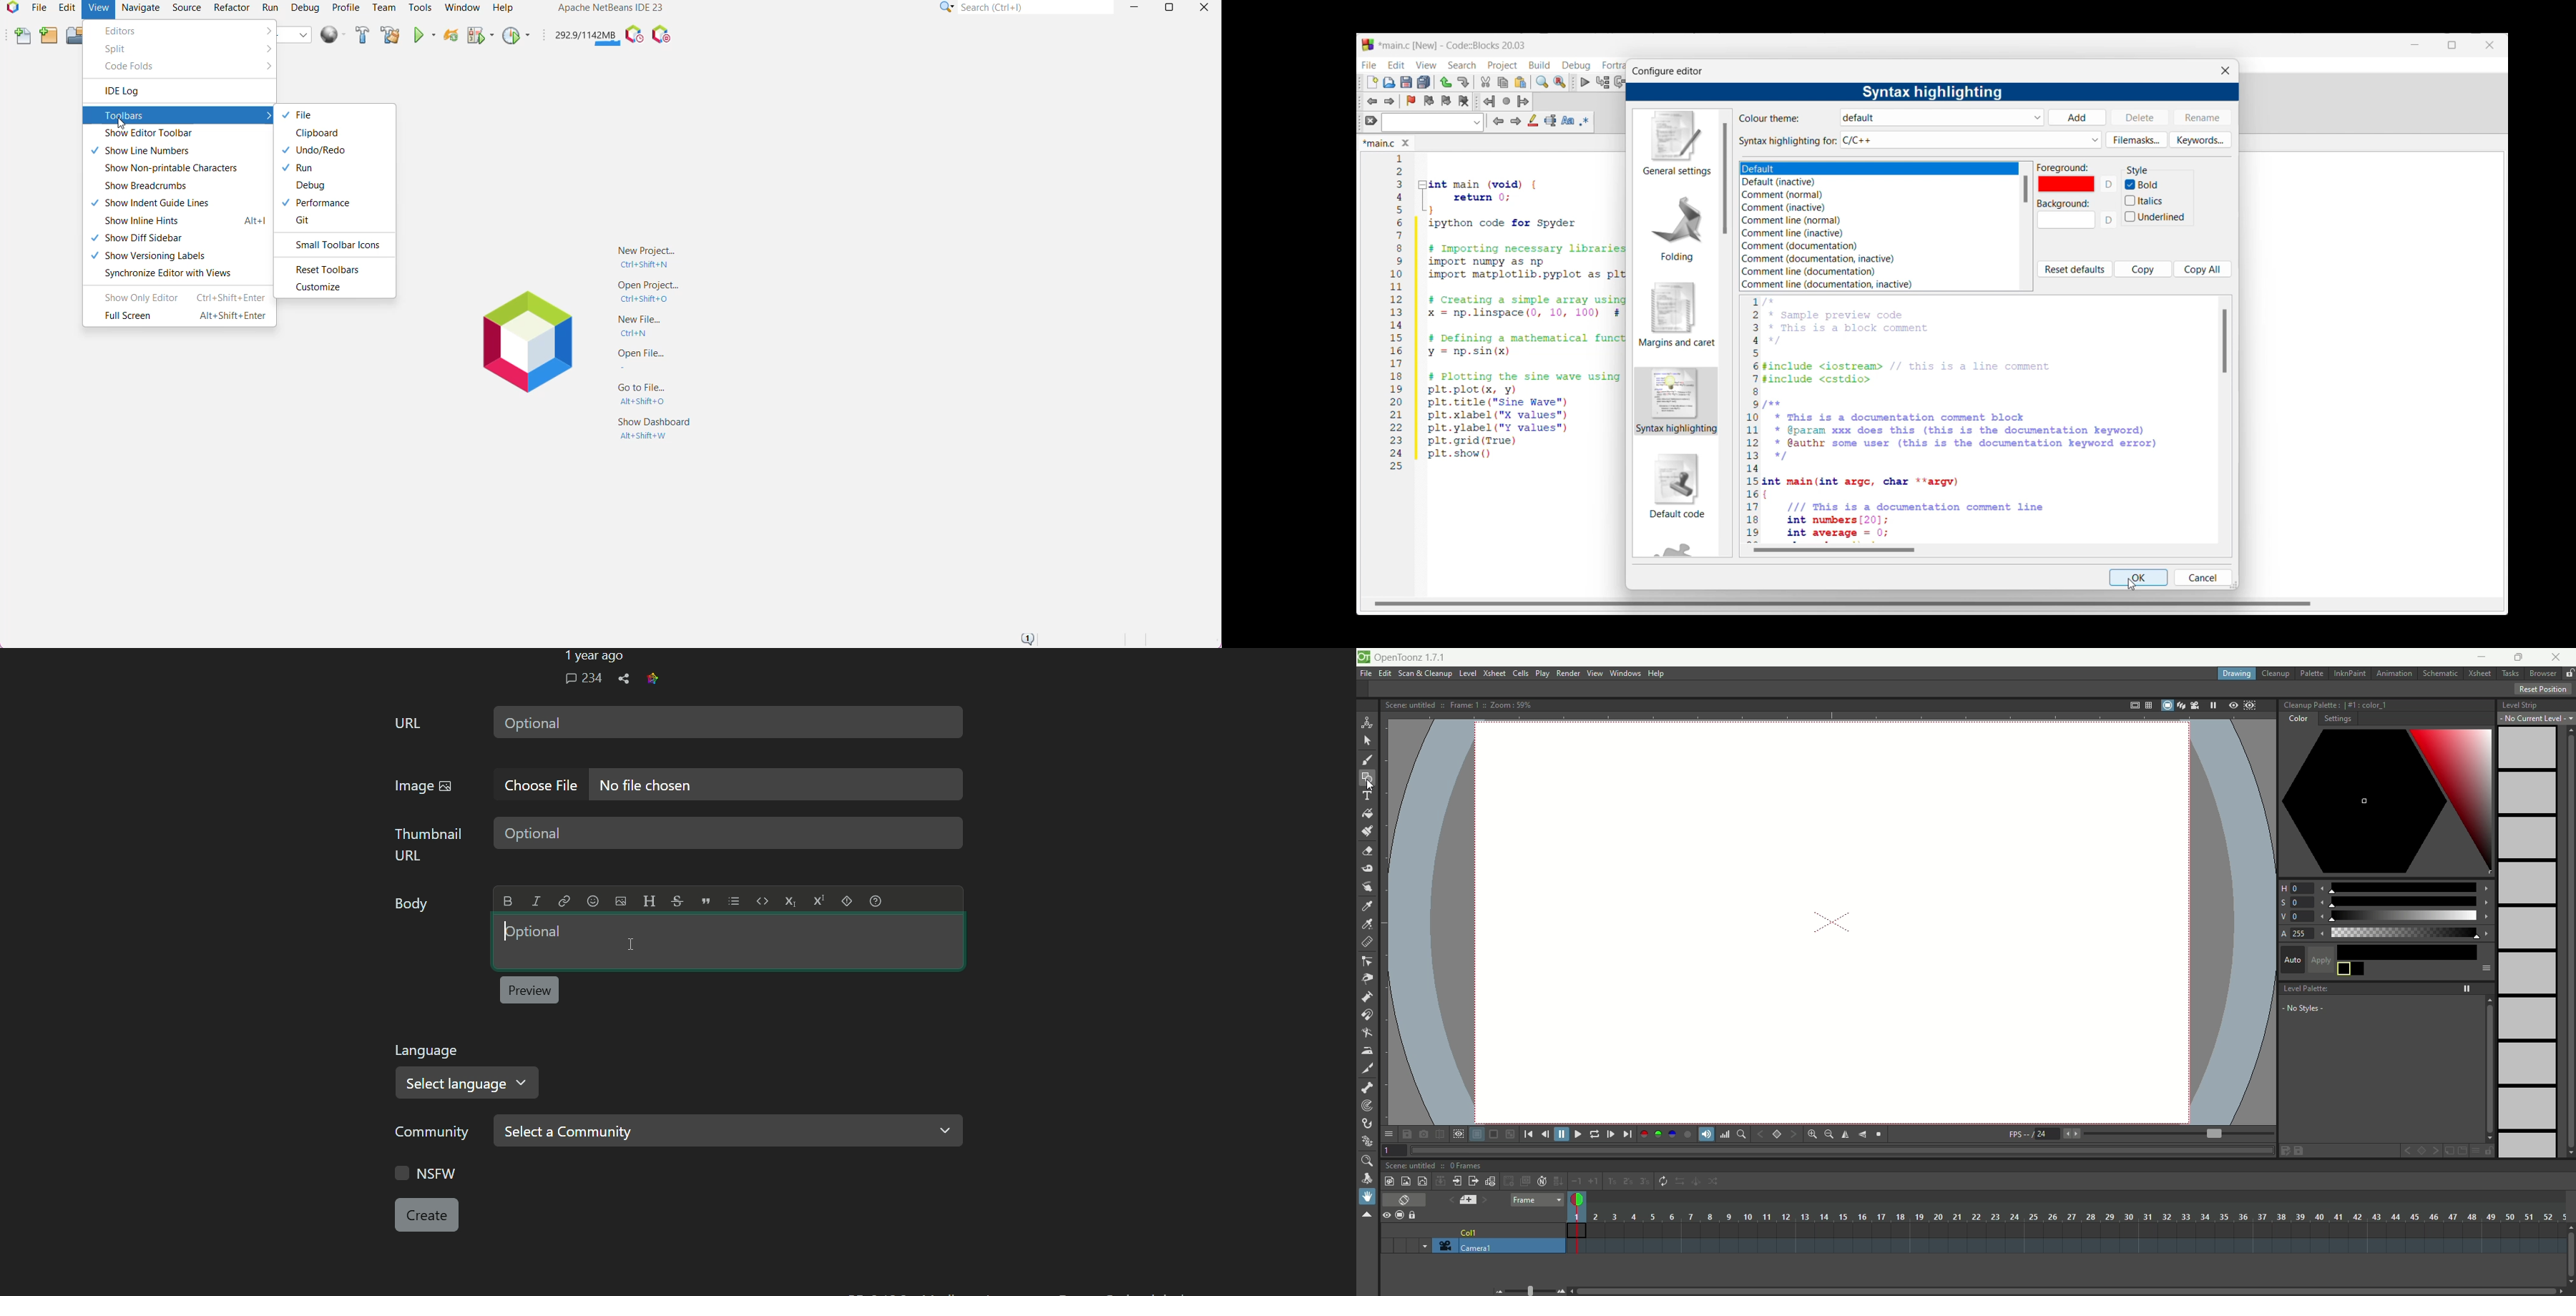 The height and width of the screenshot is (1316, 2576). Describe the element at coordinates (1676, 144) in the screenshot. I see `General settings, current setting highlighted ` at that location.